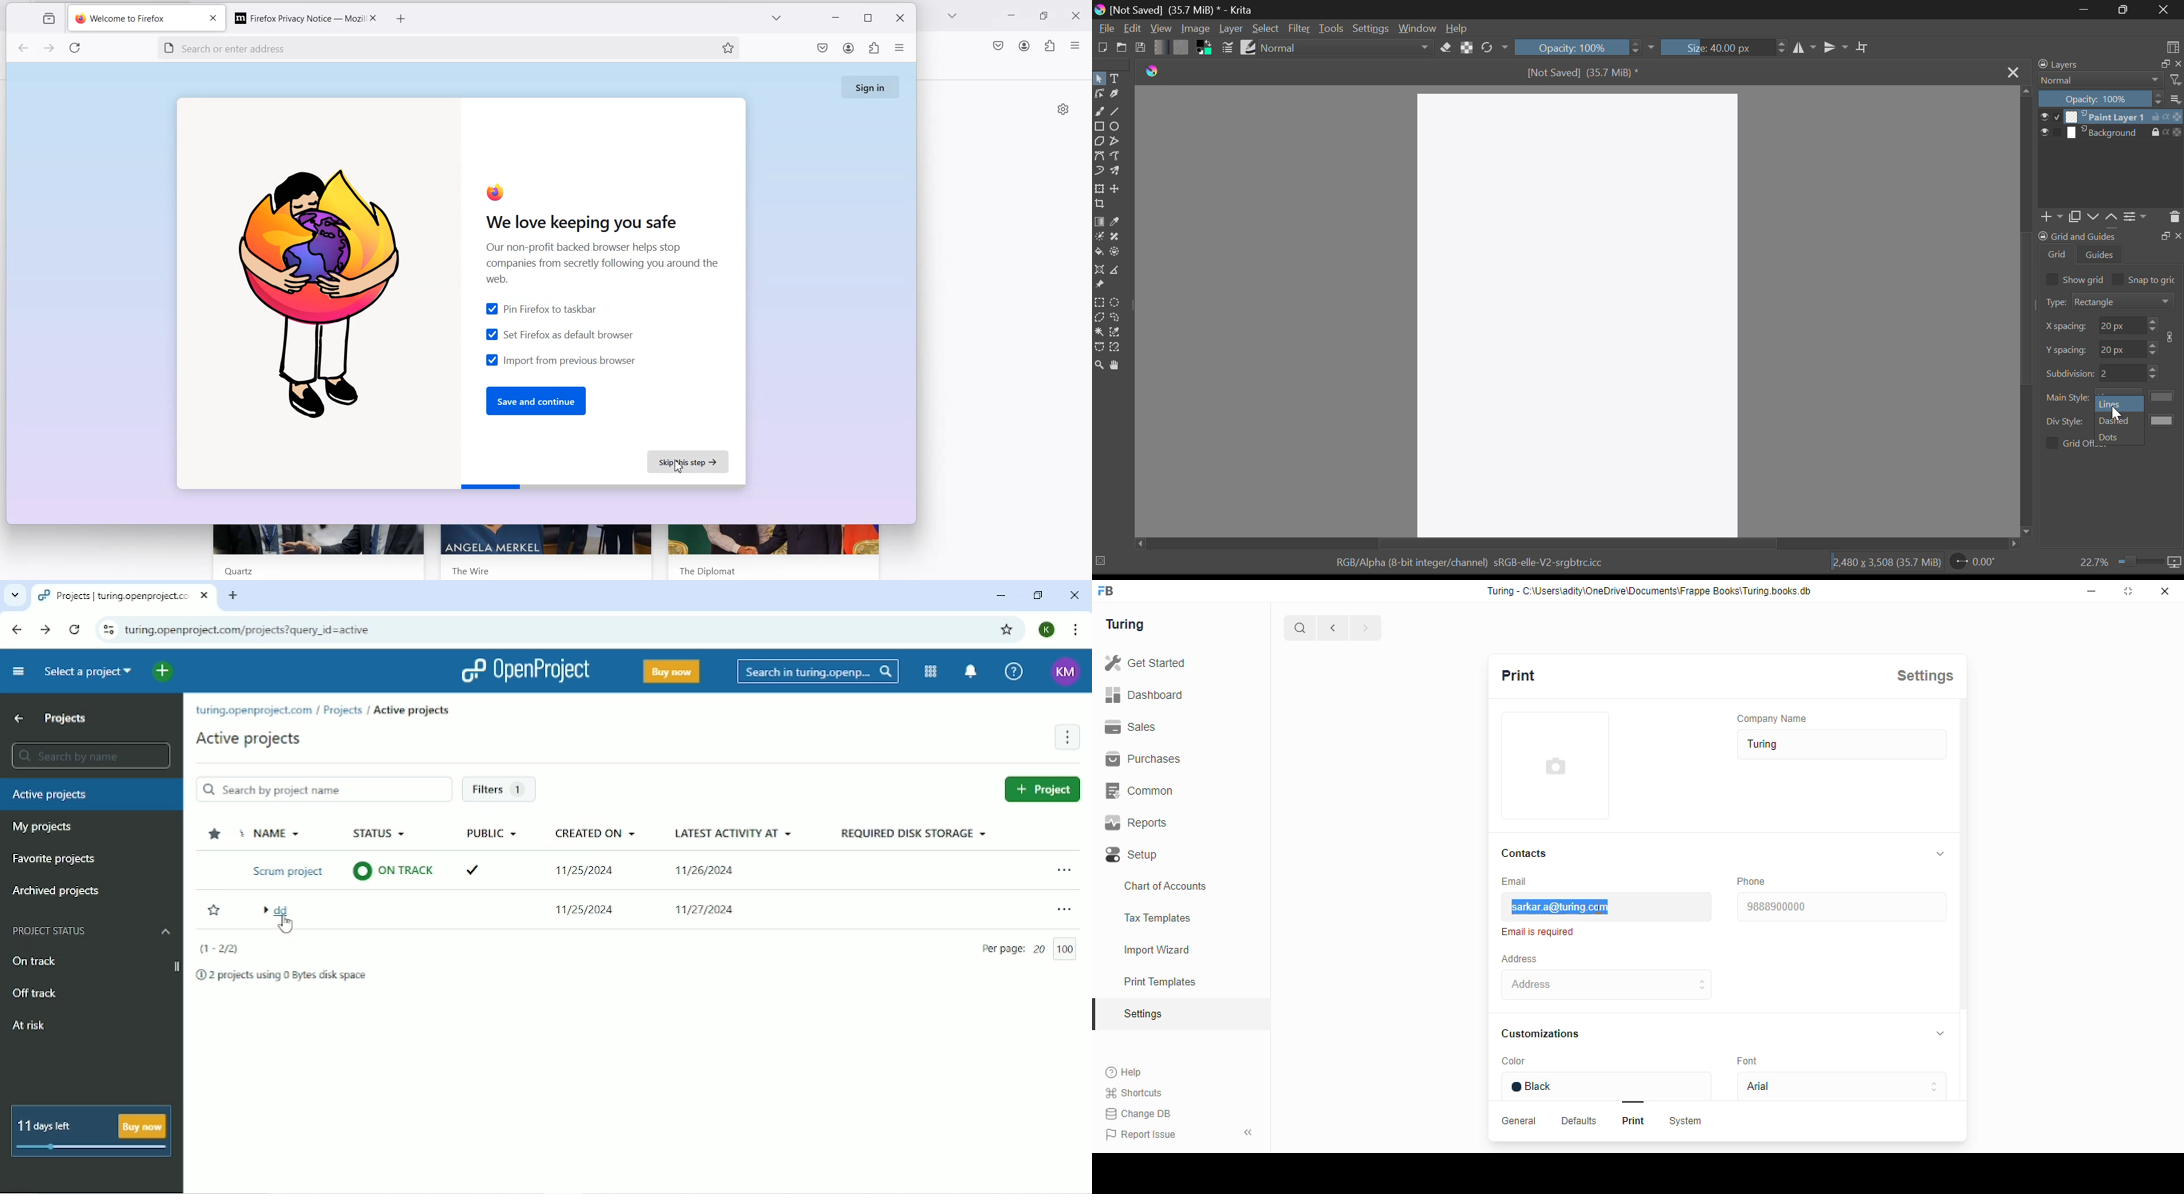  I want to click on Collapse project menu, so click(21, 671).